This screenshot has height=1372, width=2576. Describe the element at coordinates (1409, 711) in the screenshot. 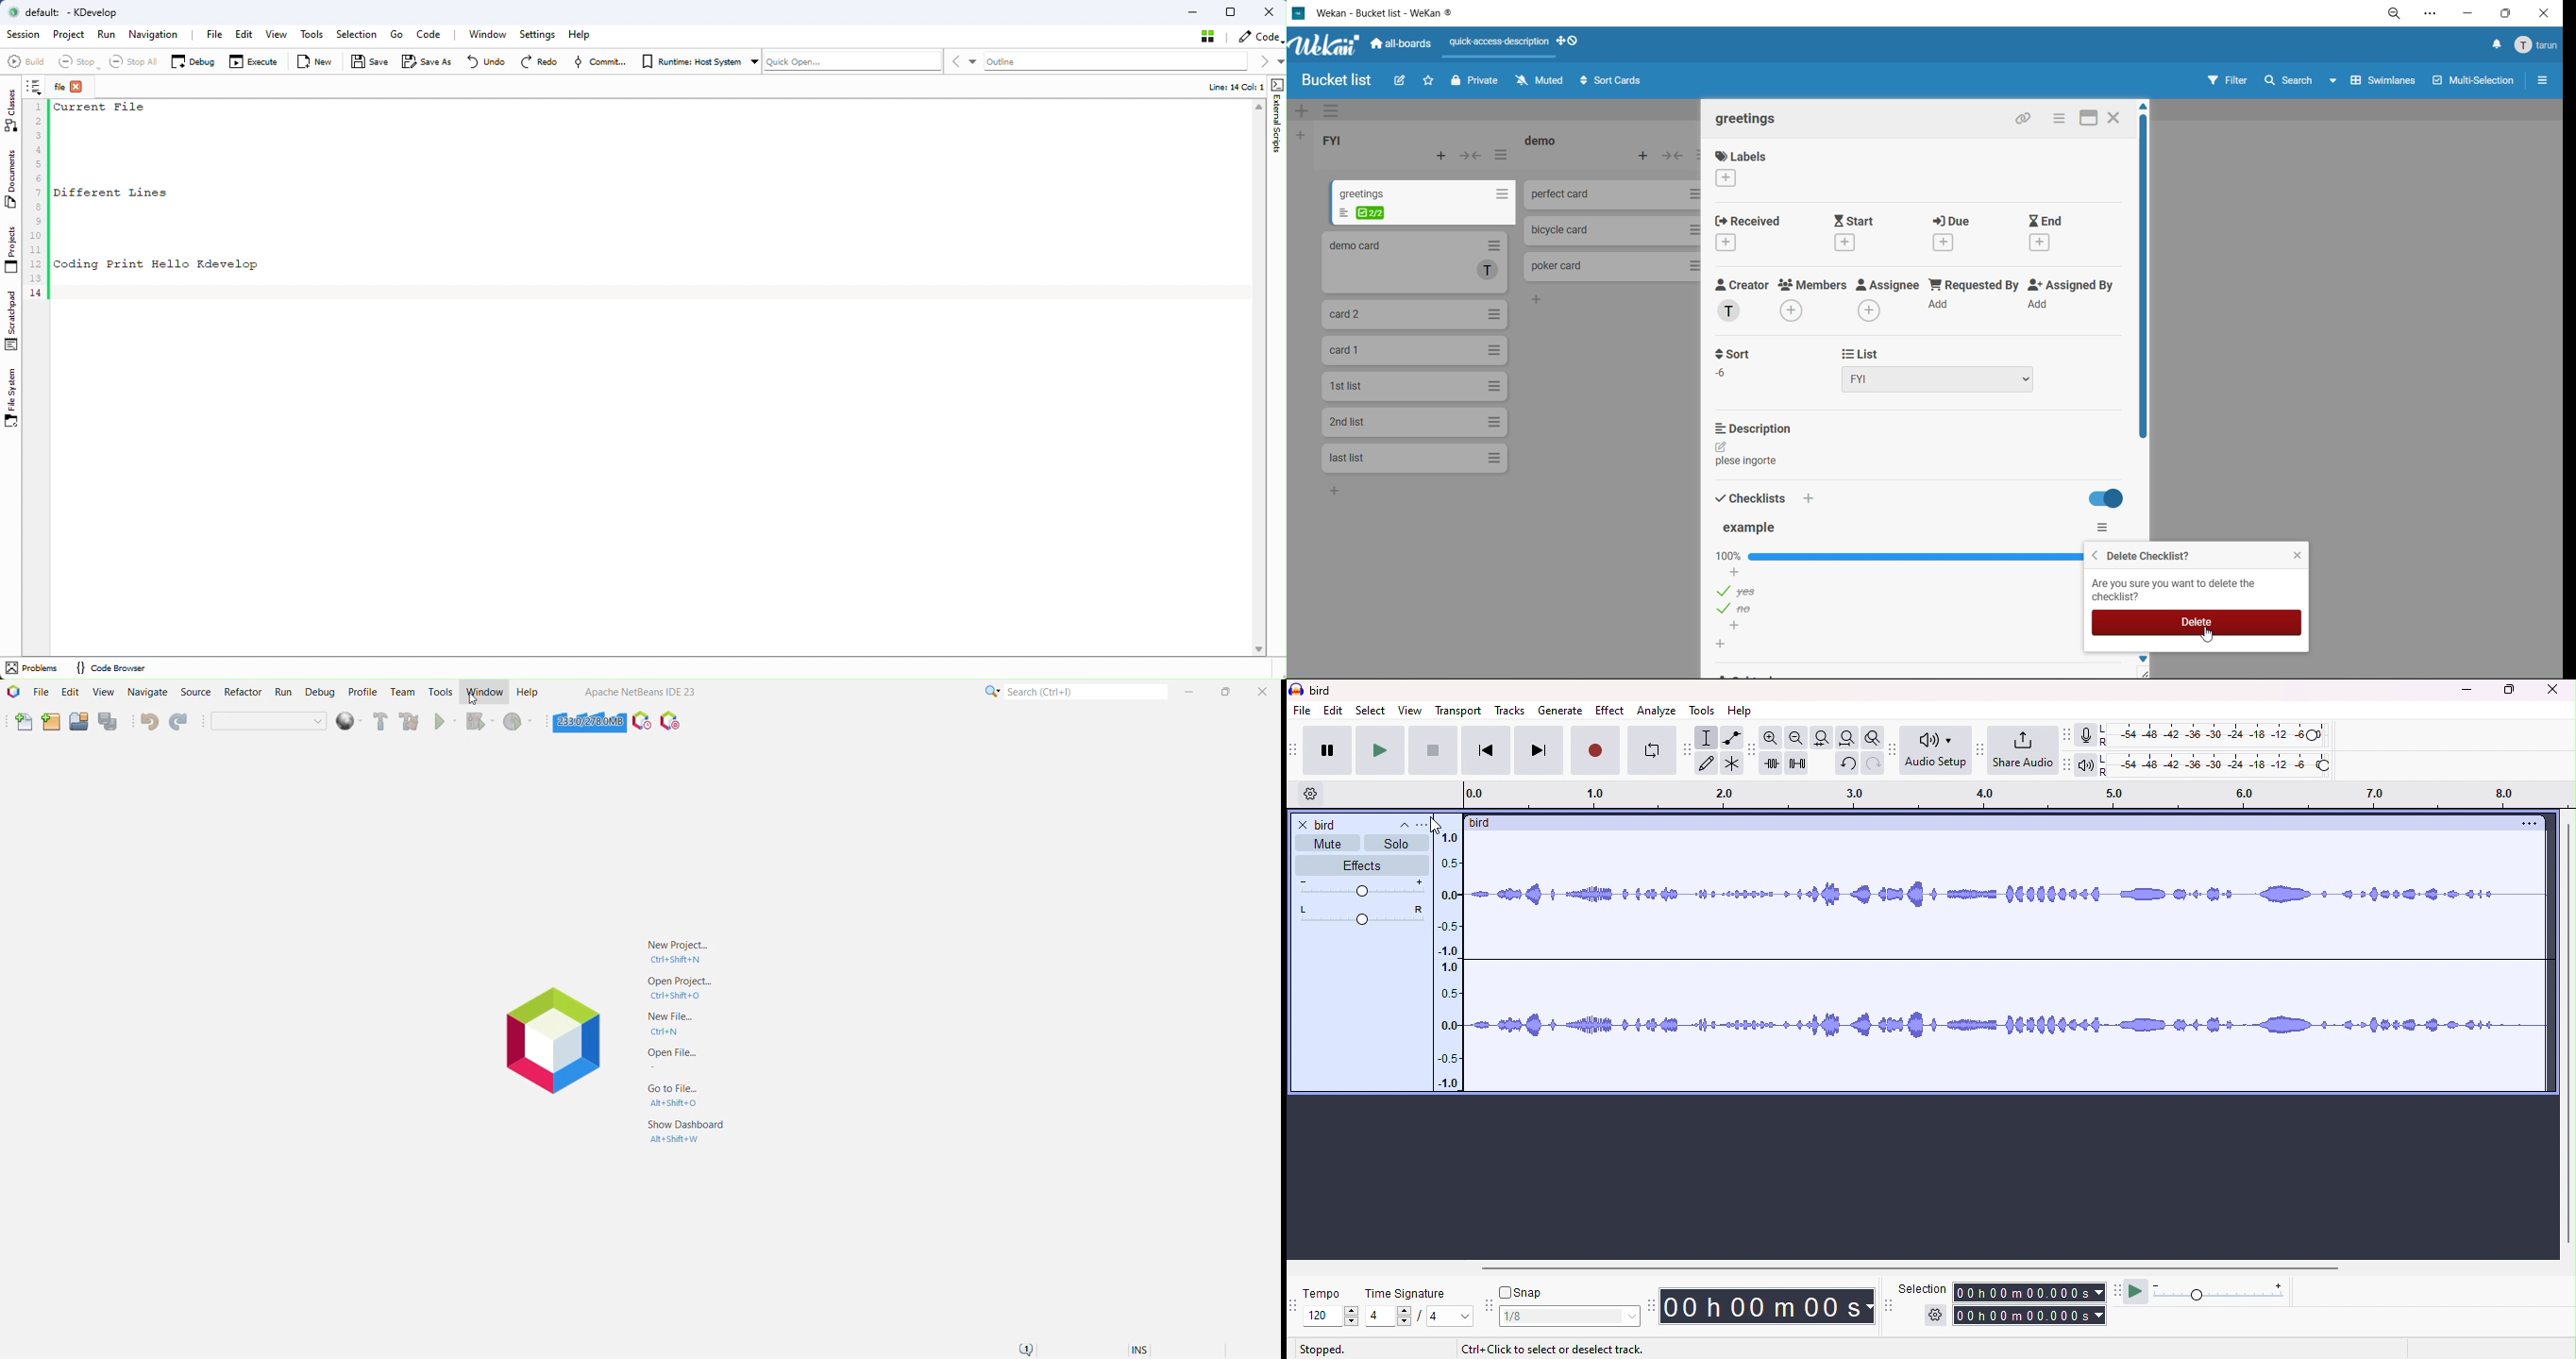

I see `view` at that location.